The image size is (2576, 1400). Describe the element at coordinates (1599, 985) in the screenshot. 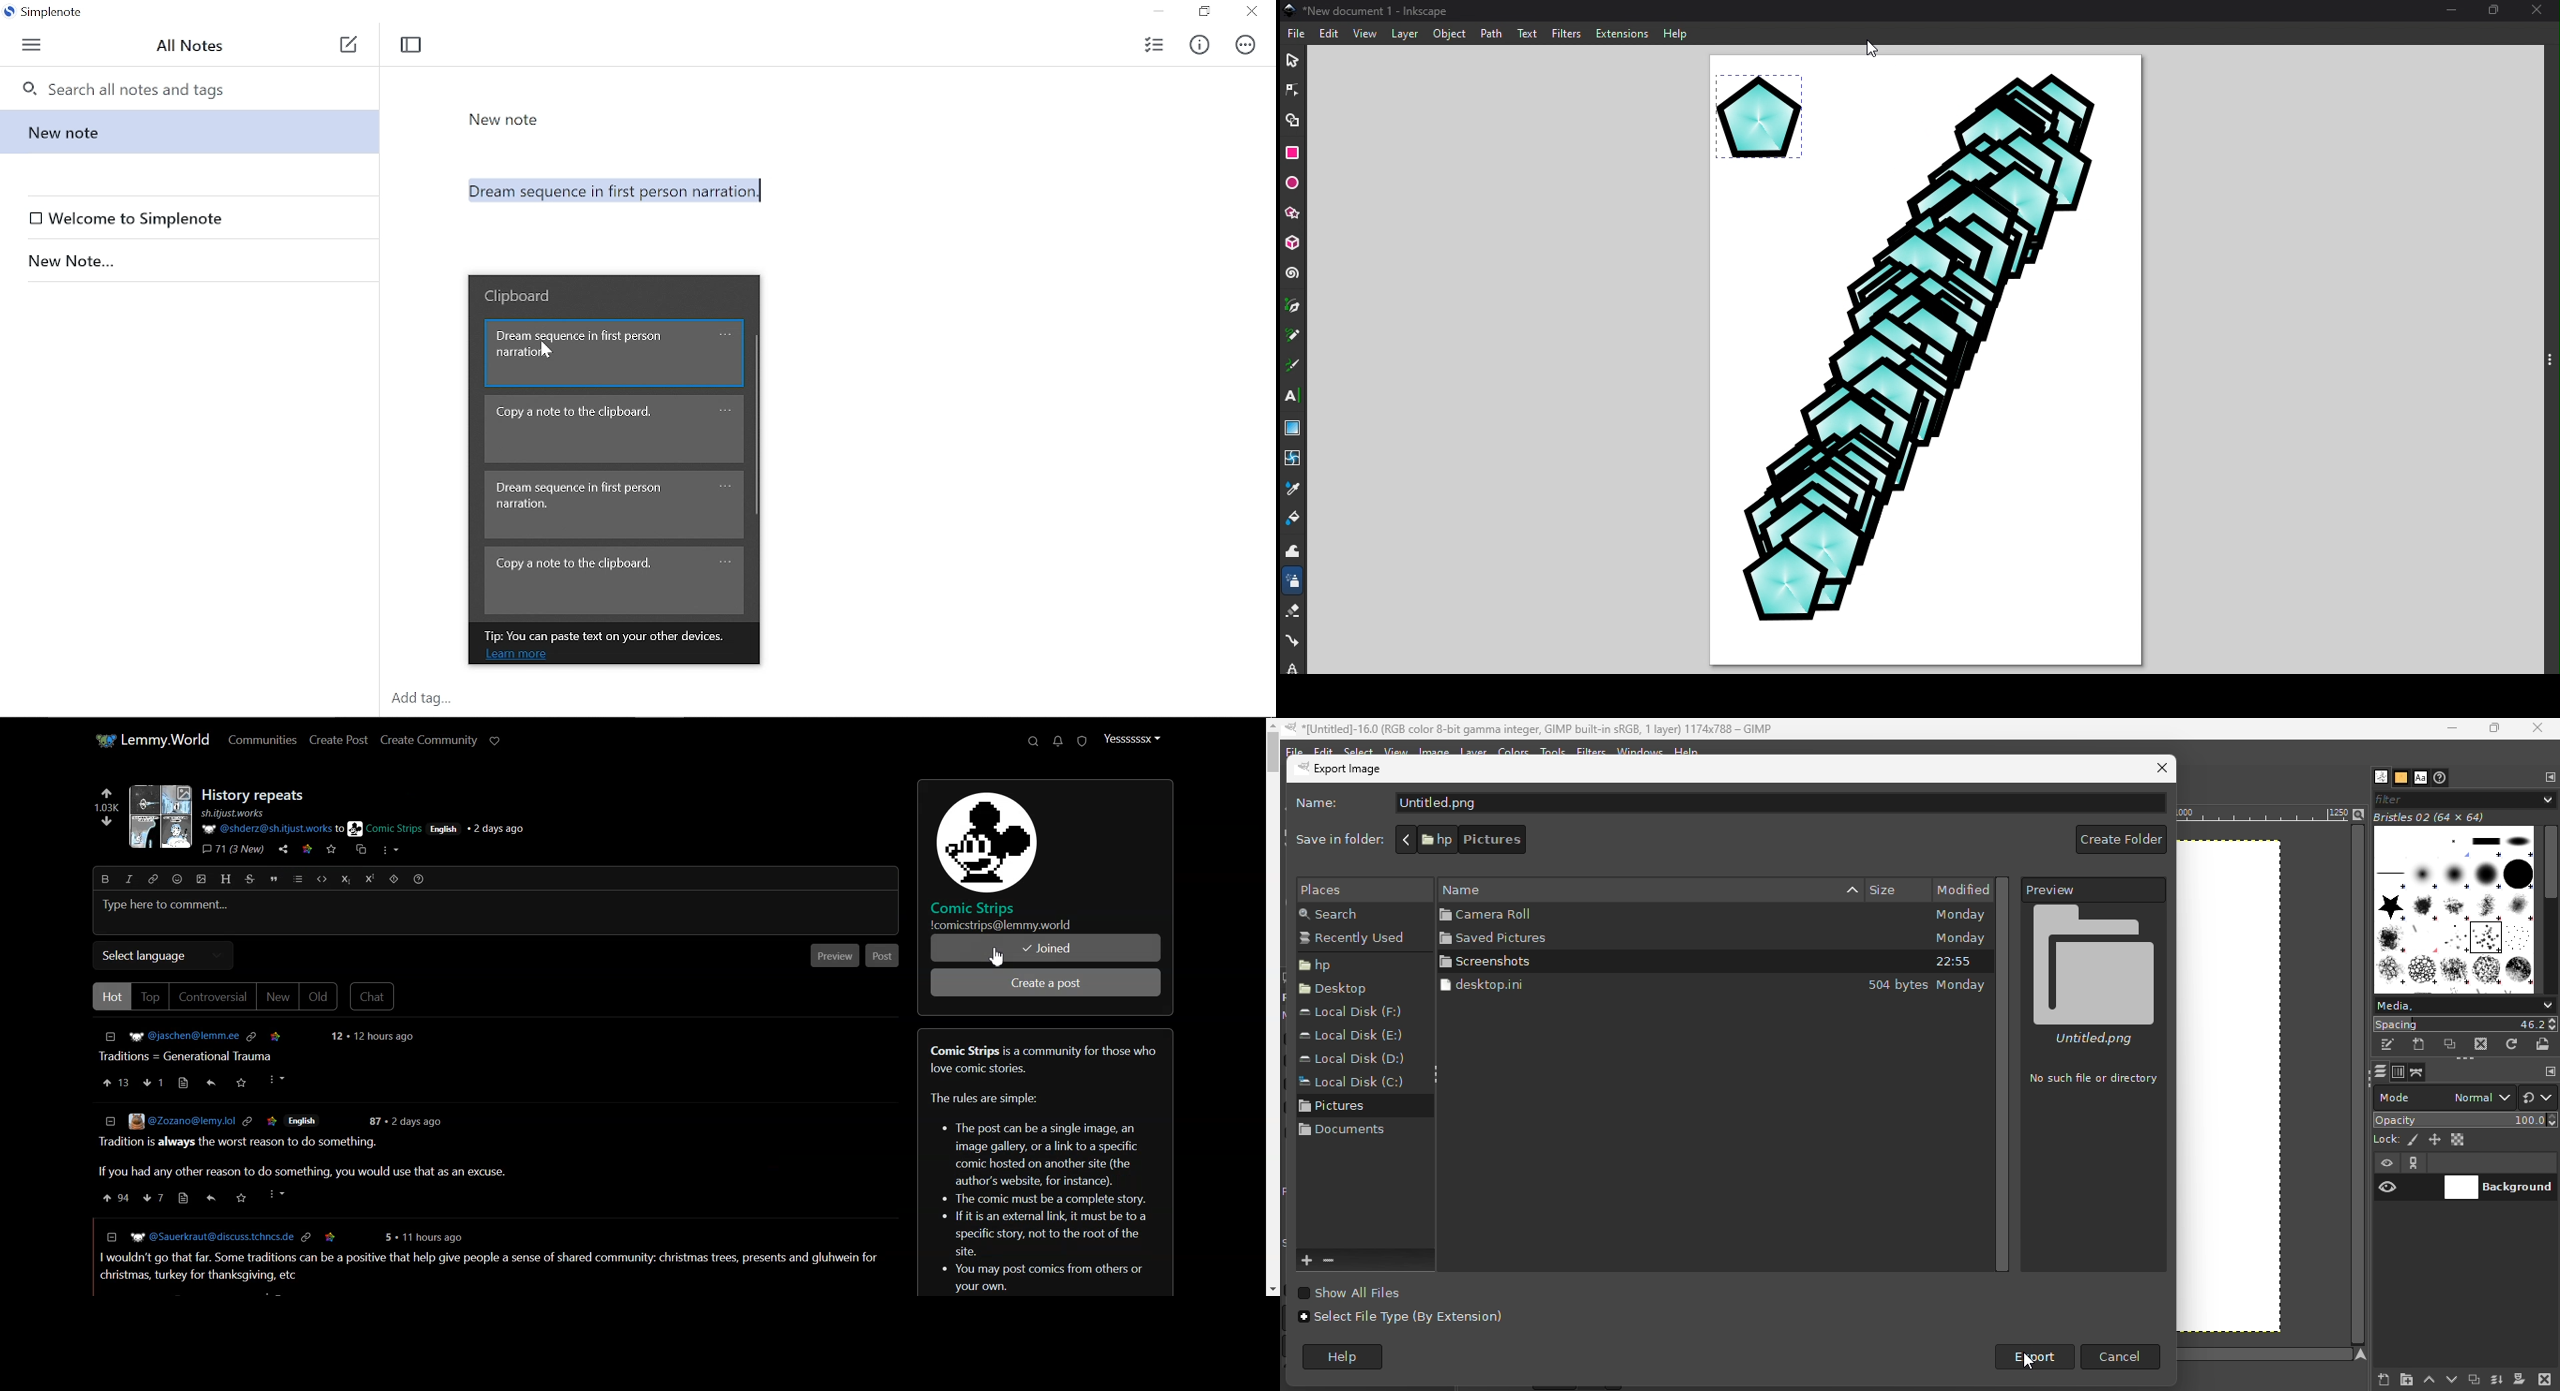

I see `desktop.ini` at that location.